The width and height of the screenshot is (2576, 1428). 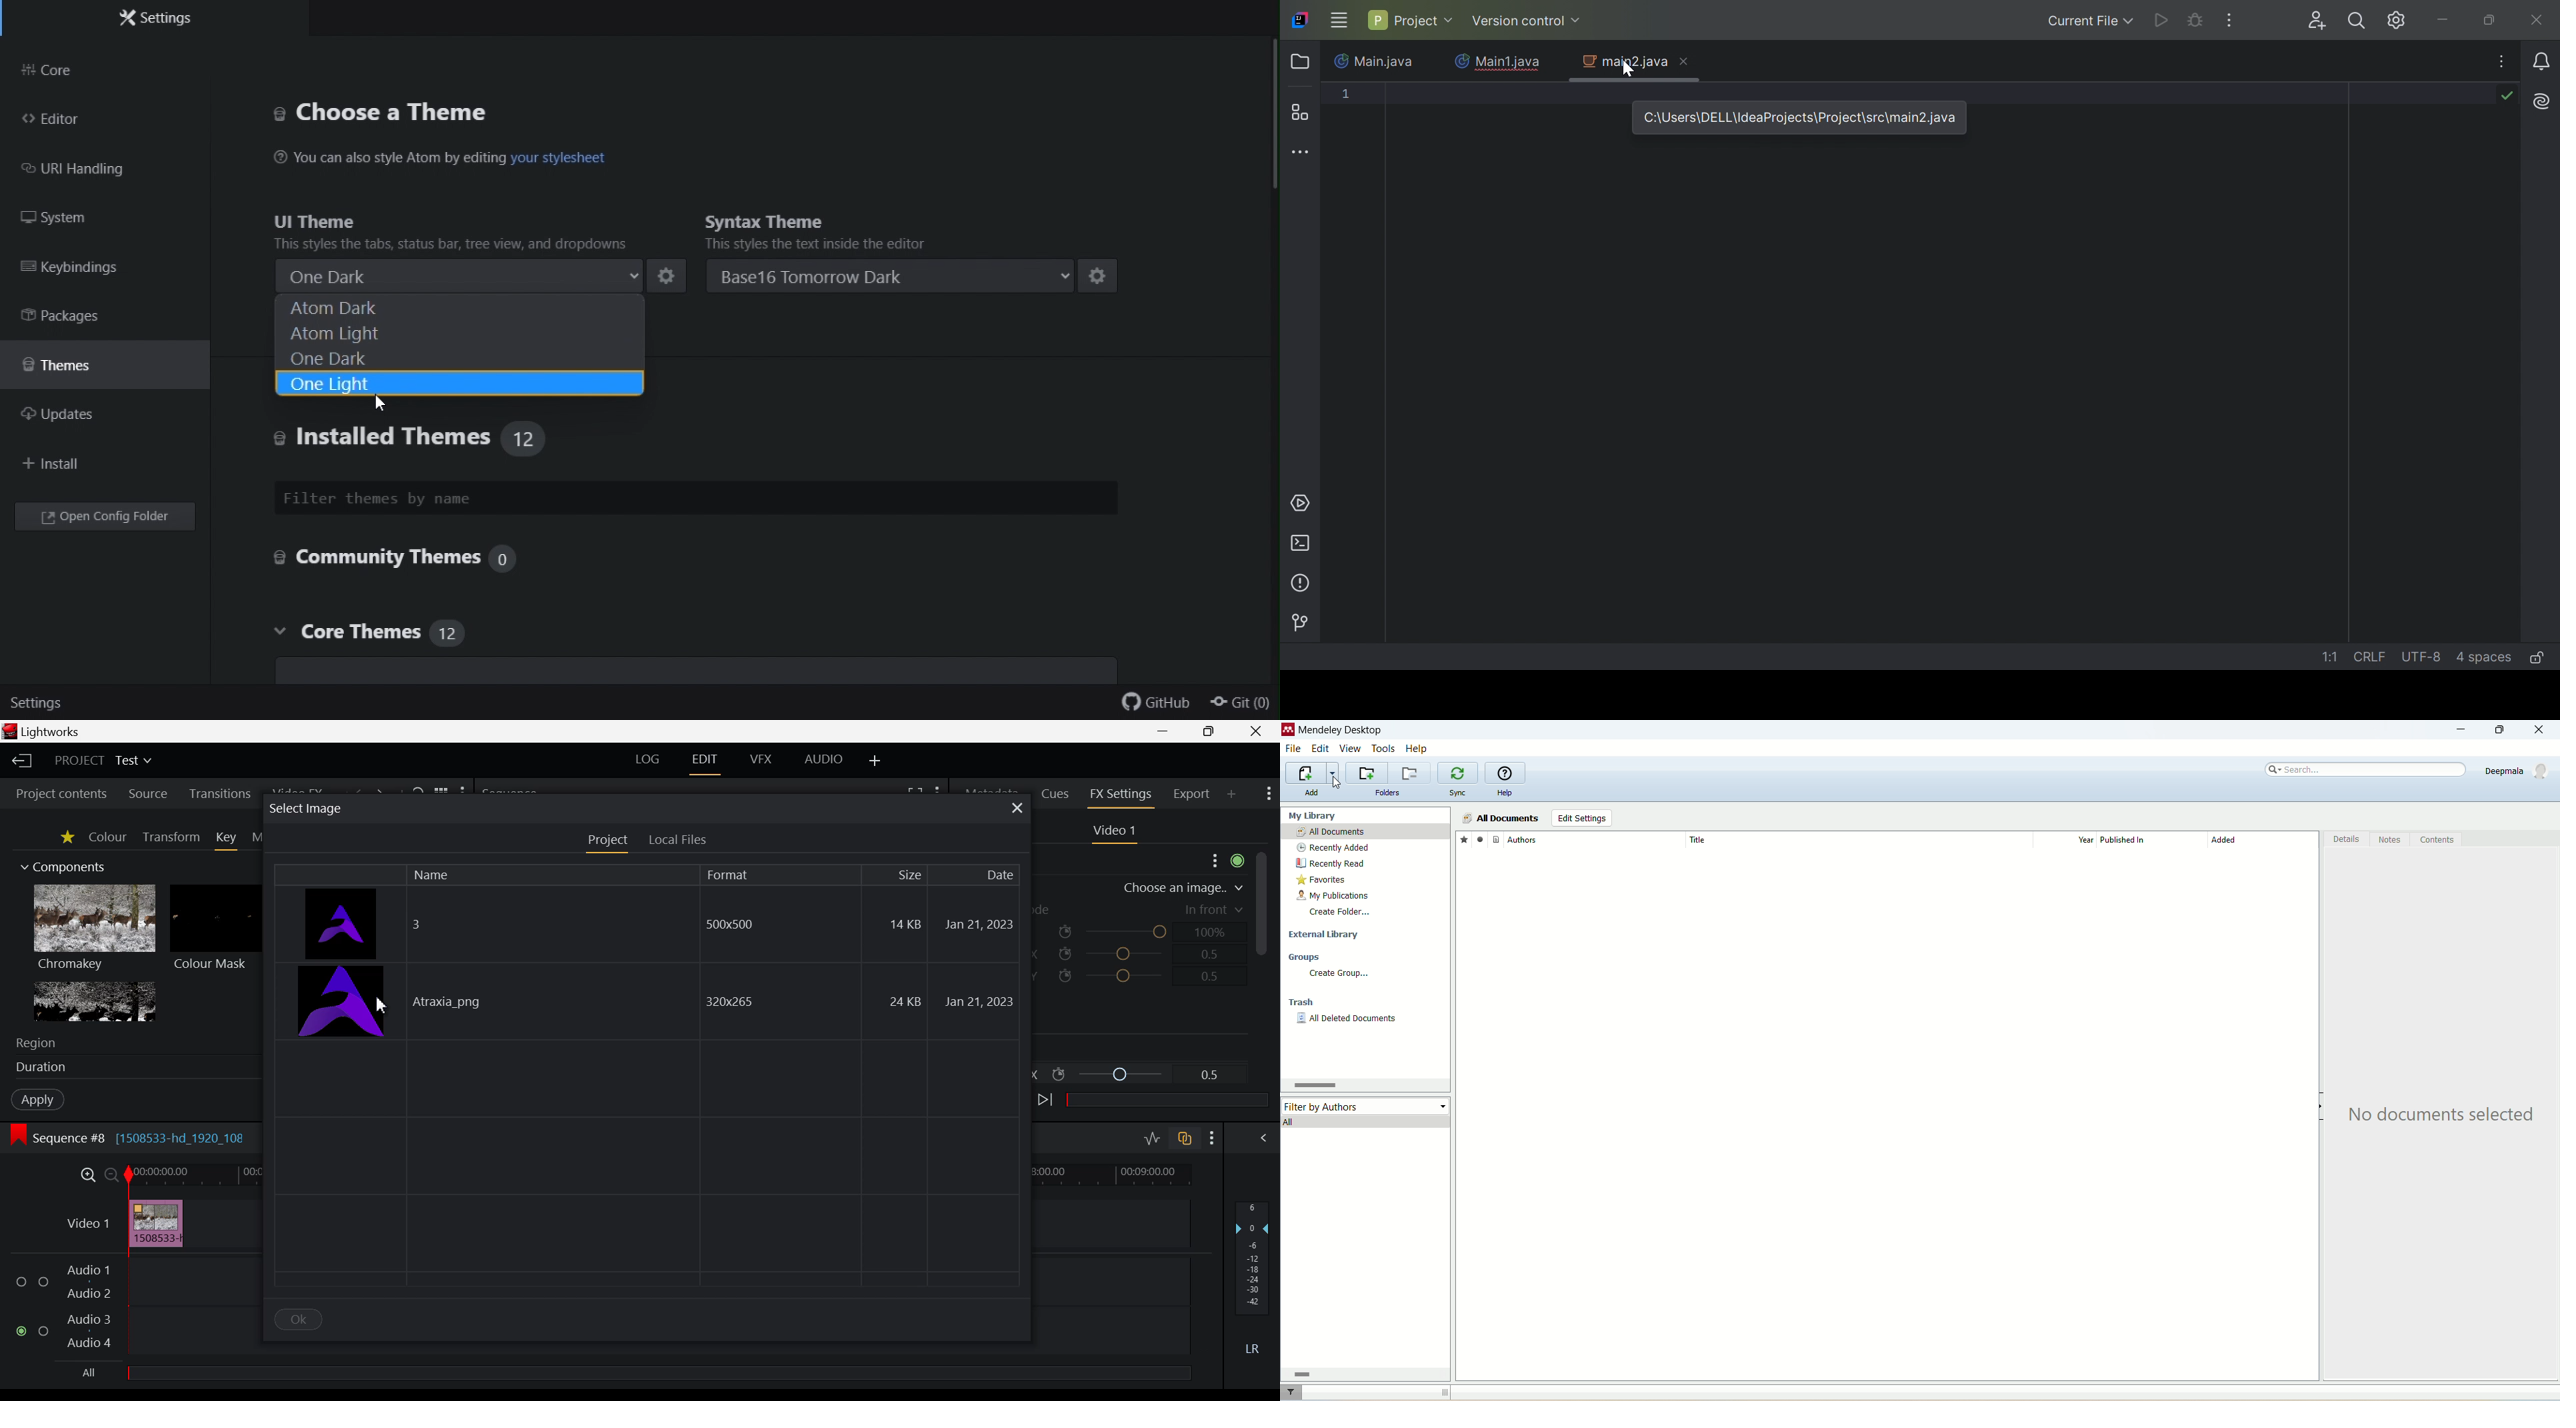 I want to click on Show Settings, so click(x=1209, y=1137).